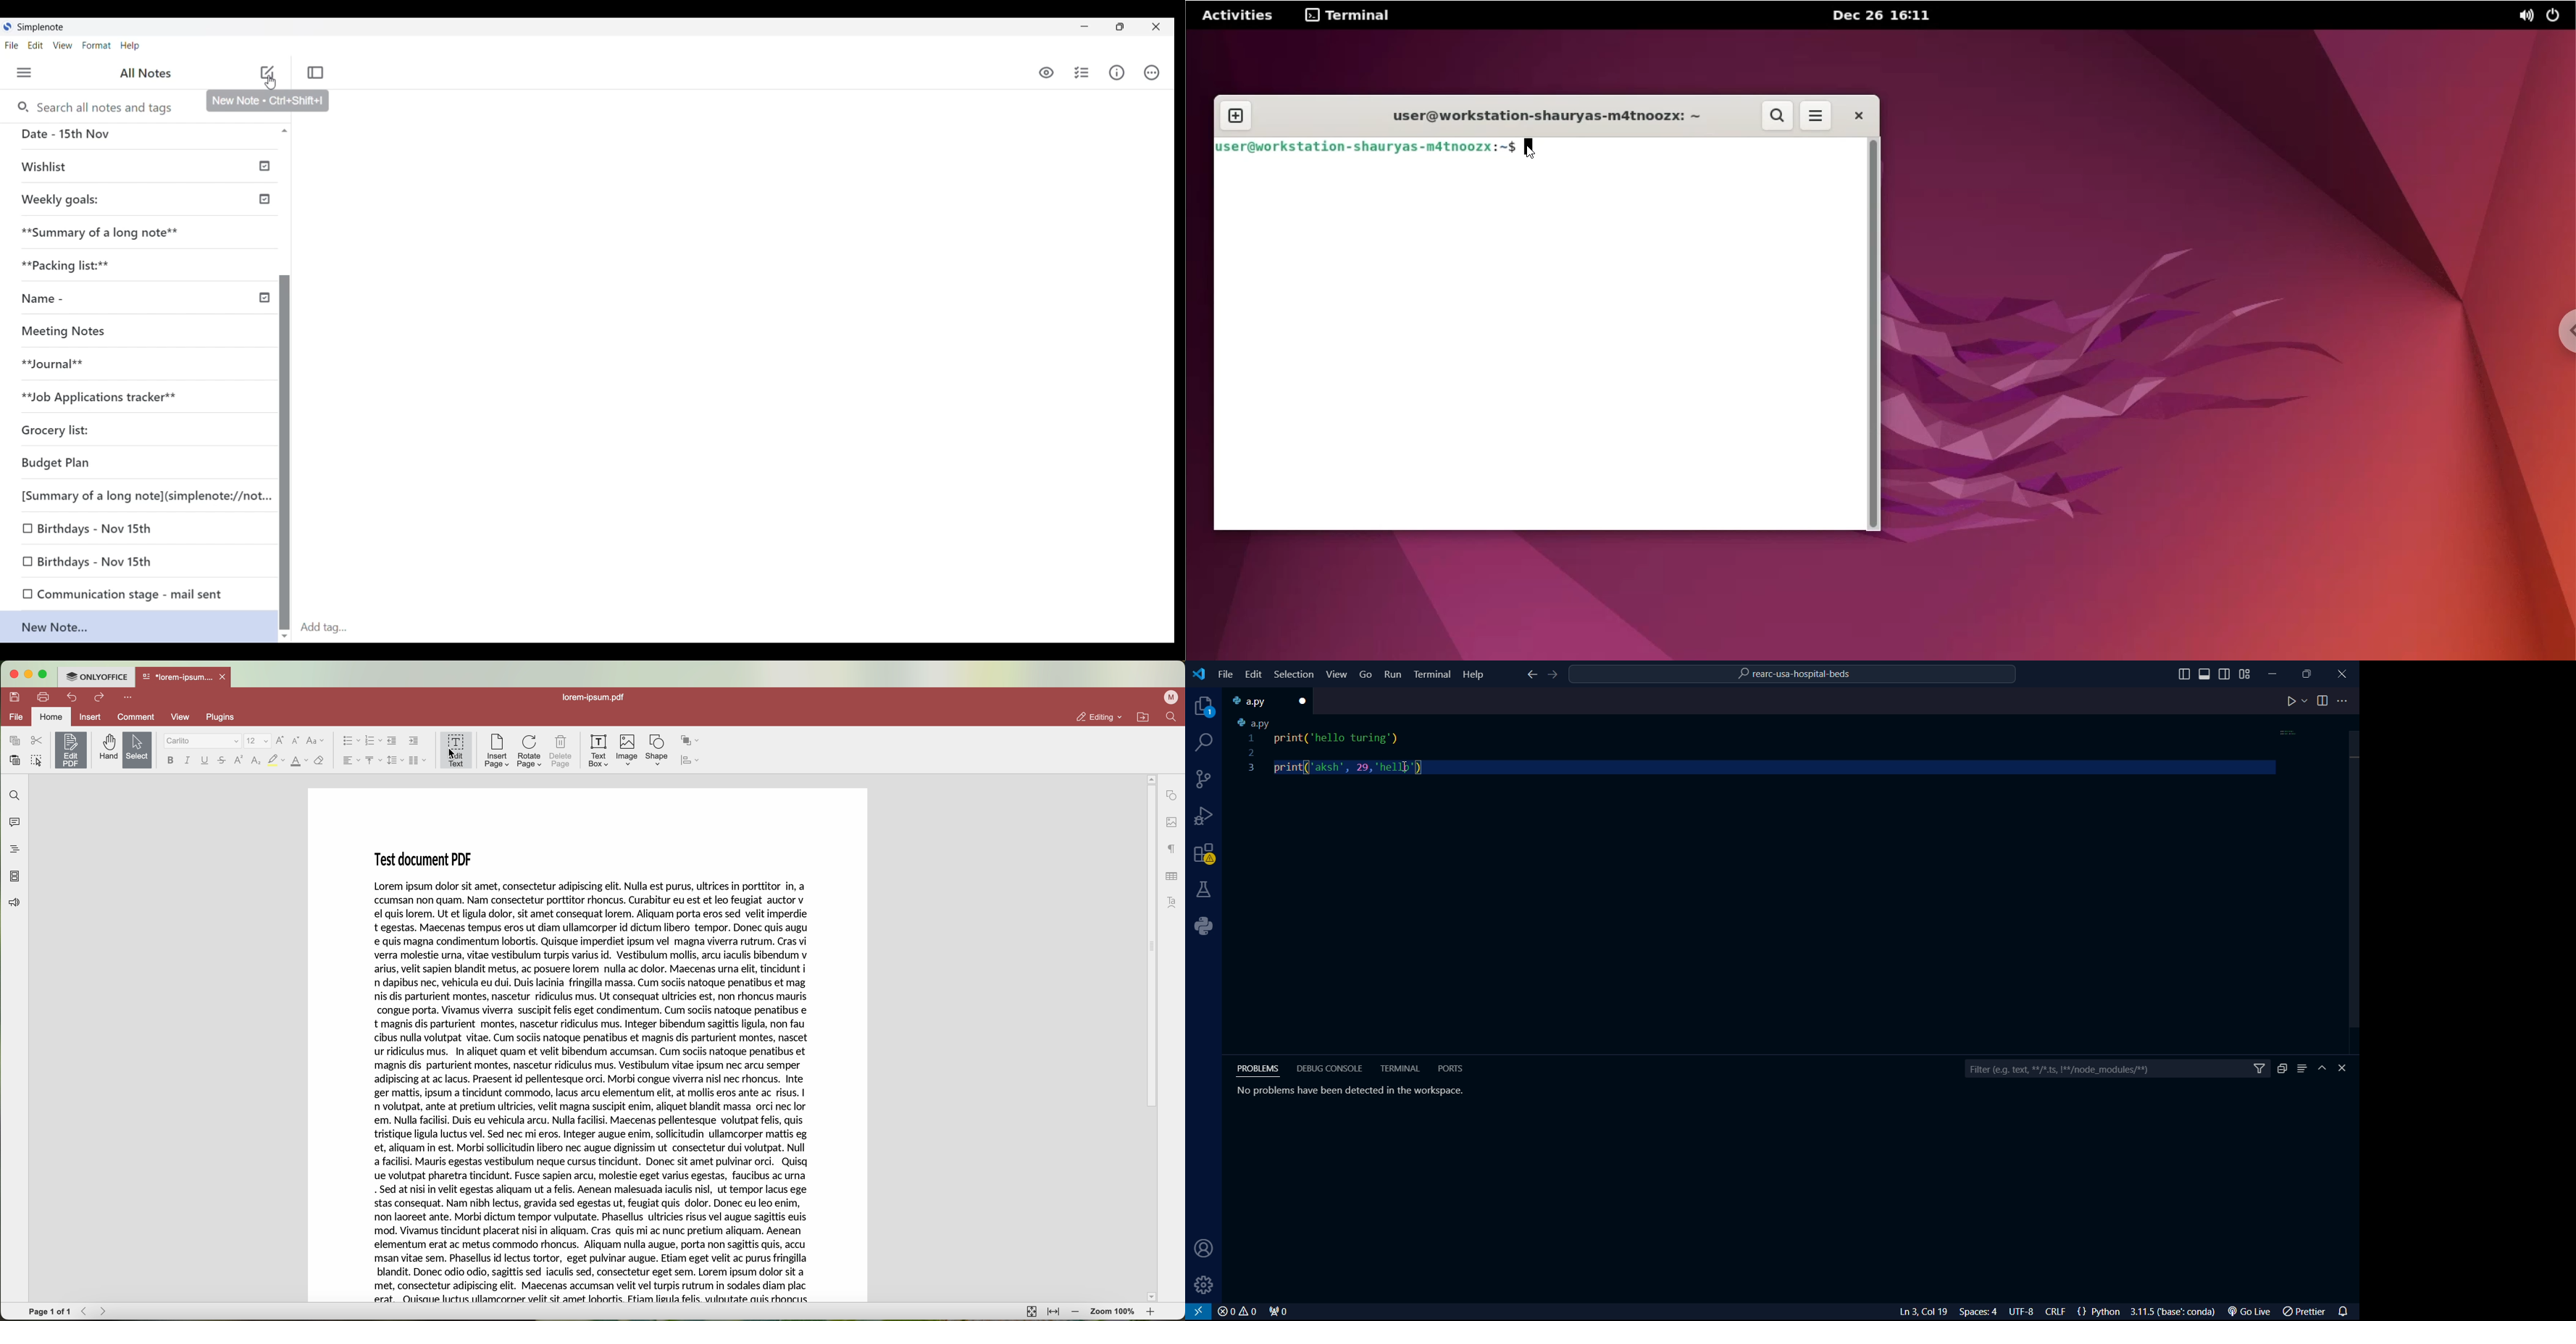 This screenshot has width=2576, height=1344. What do you see at coordinates (1115, 1311) in the screenshot?
I see `zoom 100%` at bounding box center [1115, 1311].